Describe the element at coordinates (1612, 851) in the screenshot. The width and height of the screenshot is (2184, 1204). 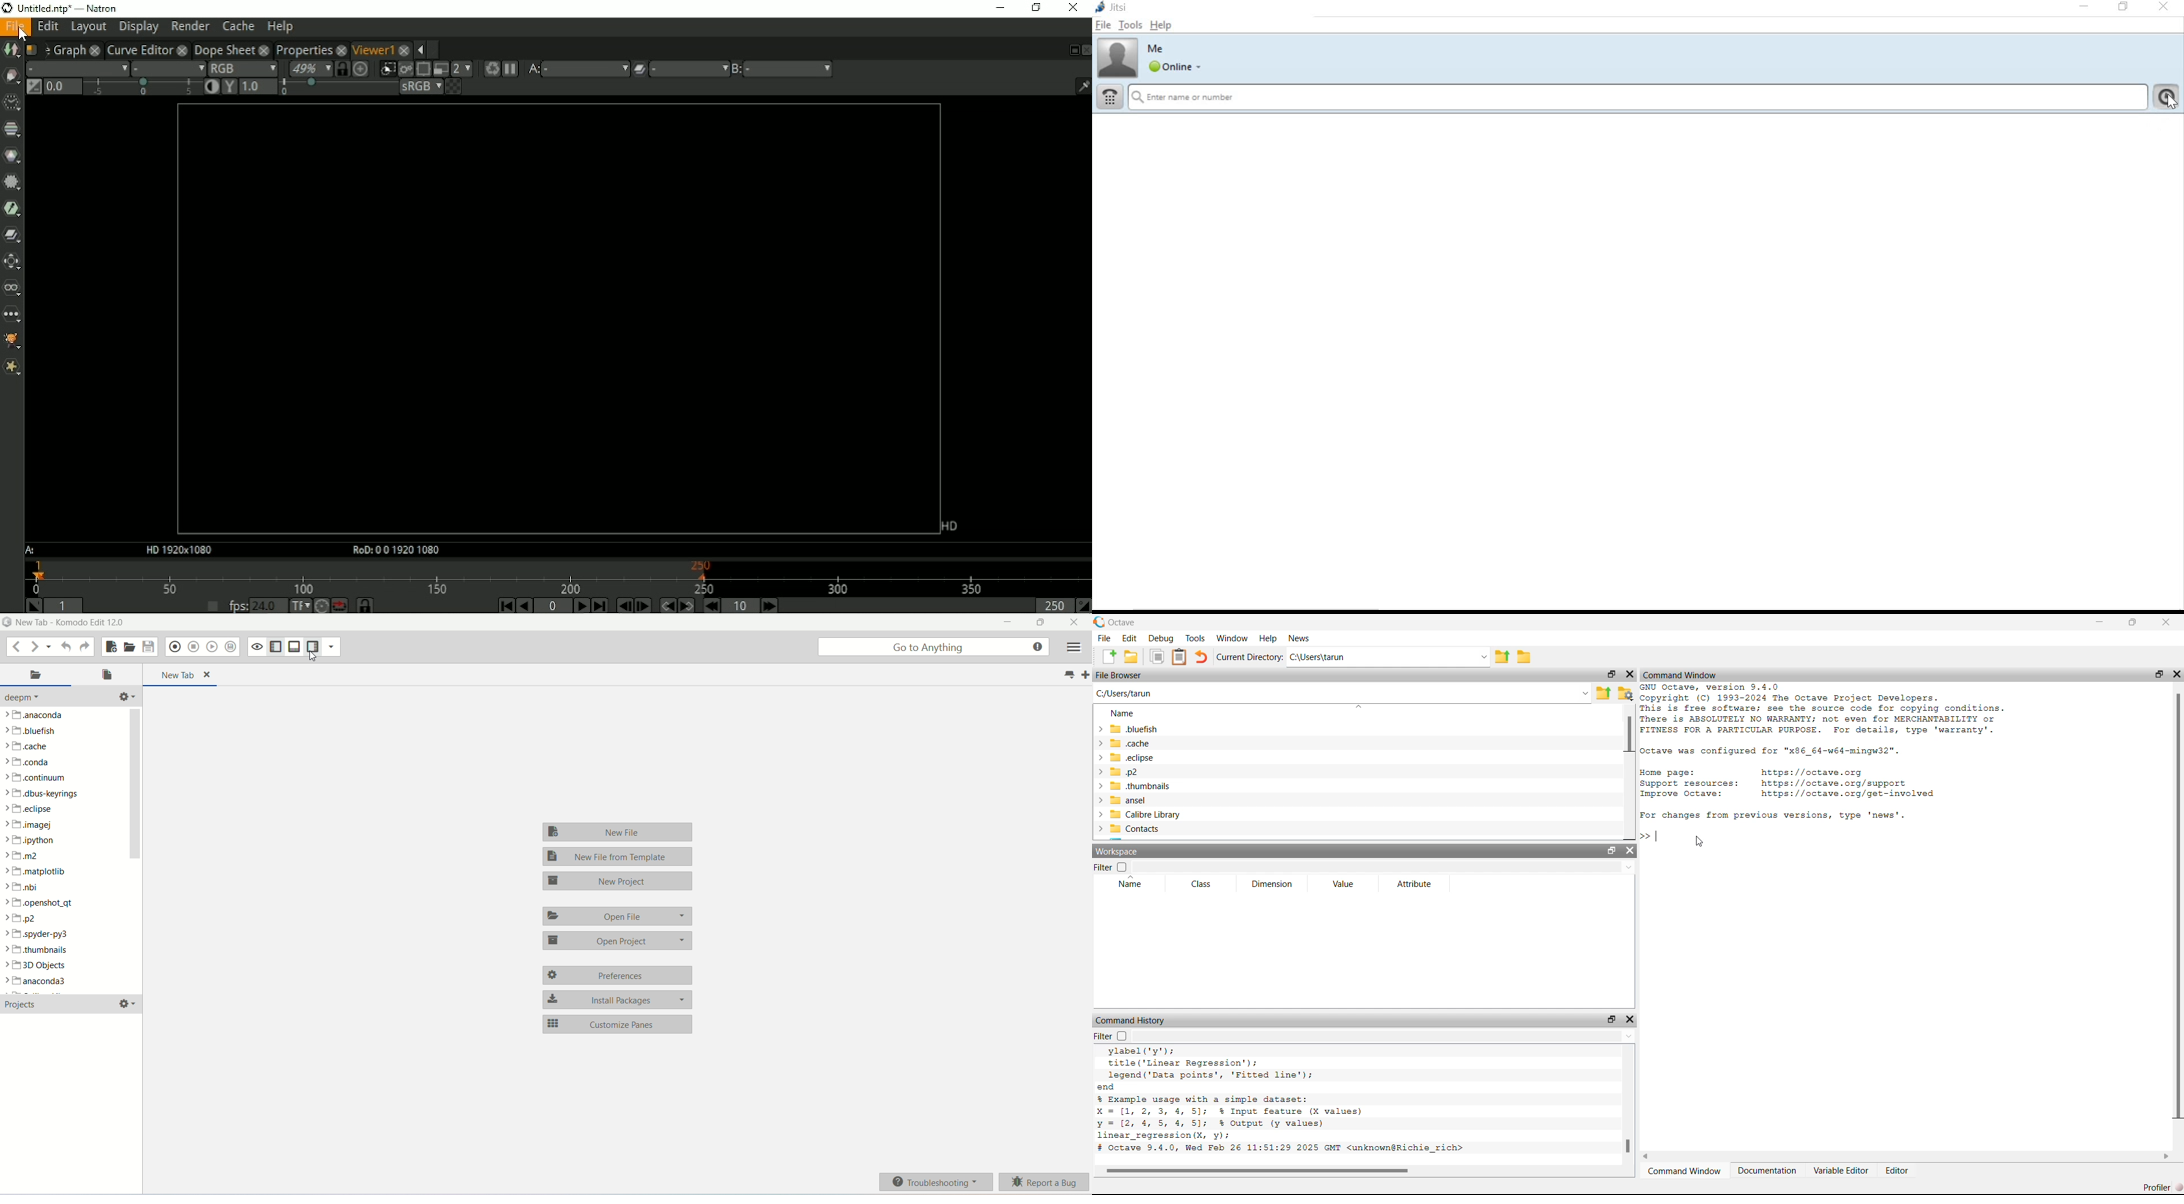
I see `unlock widget` at that location.